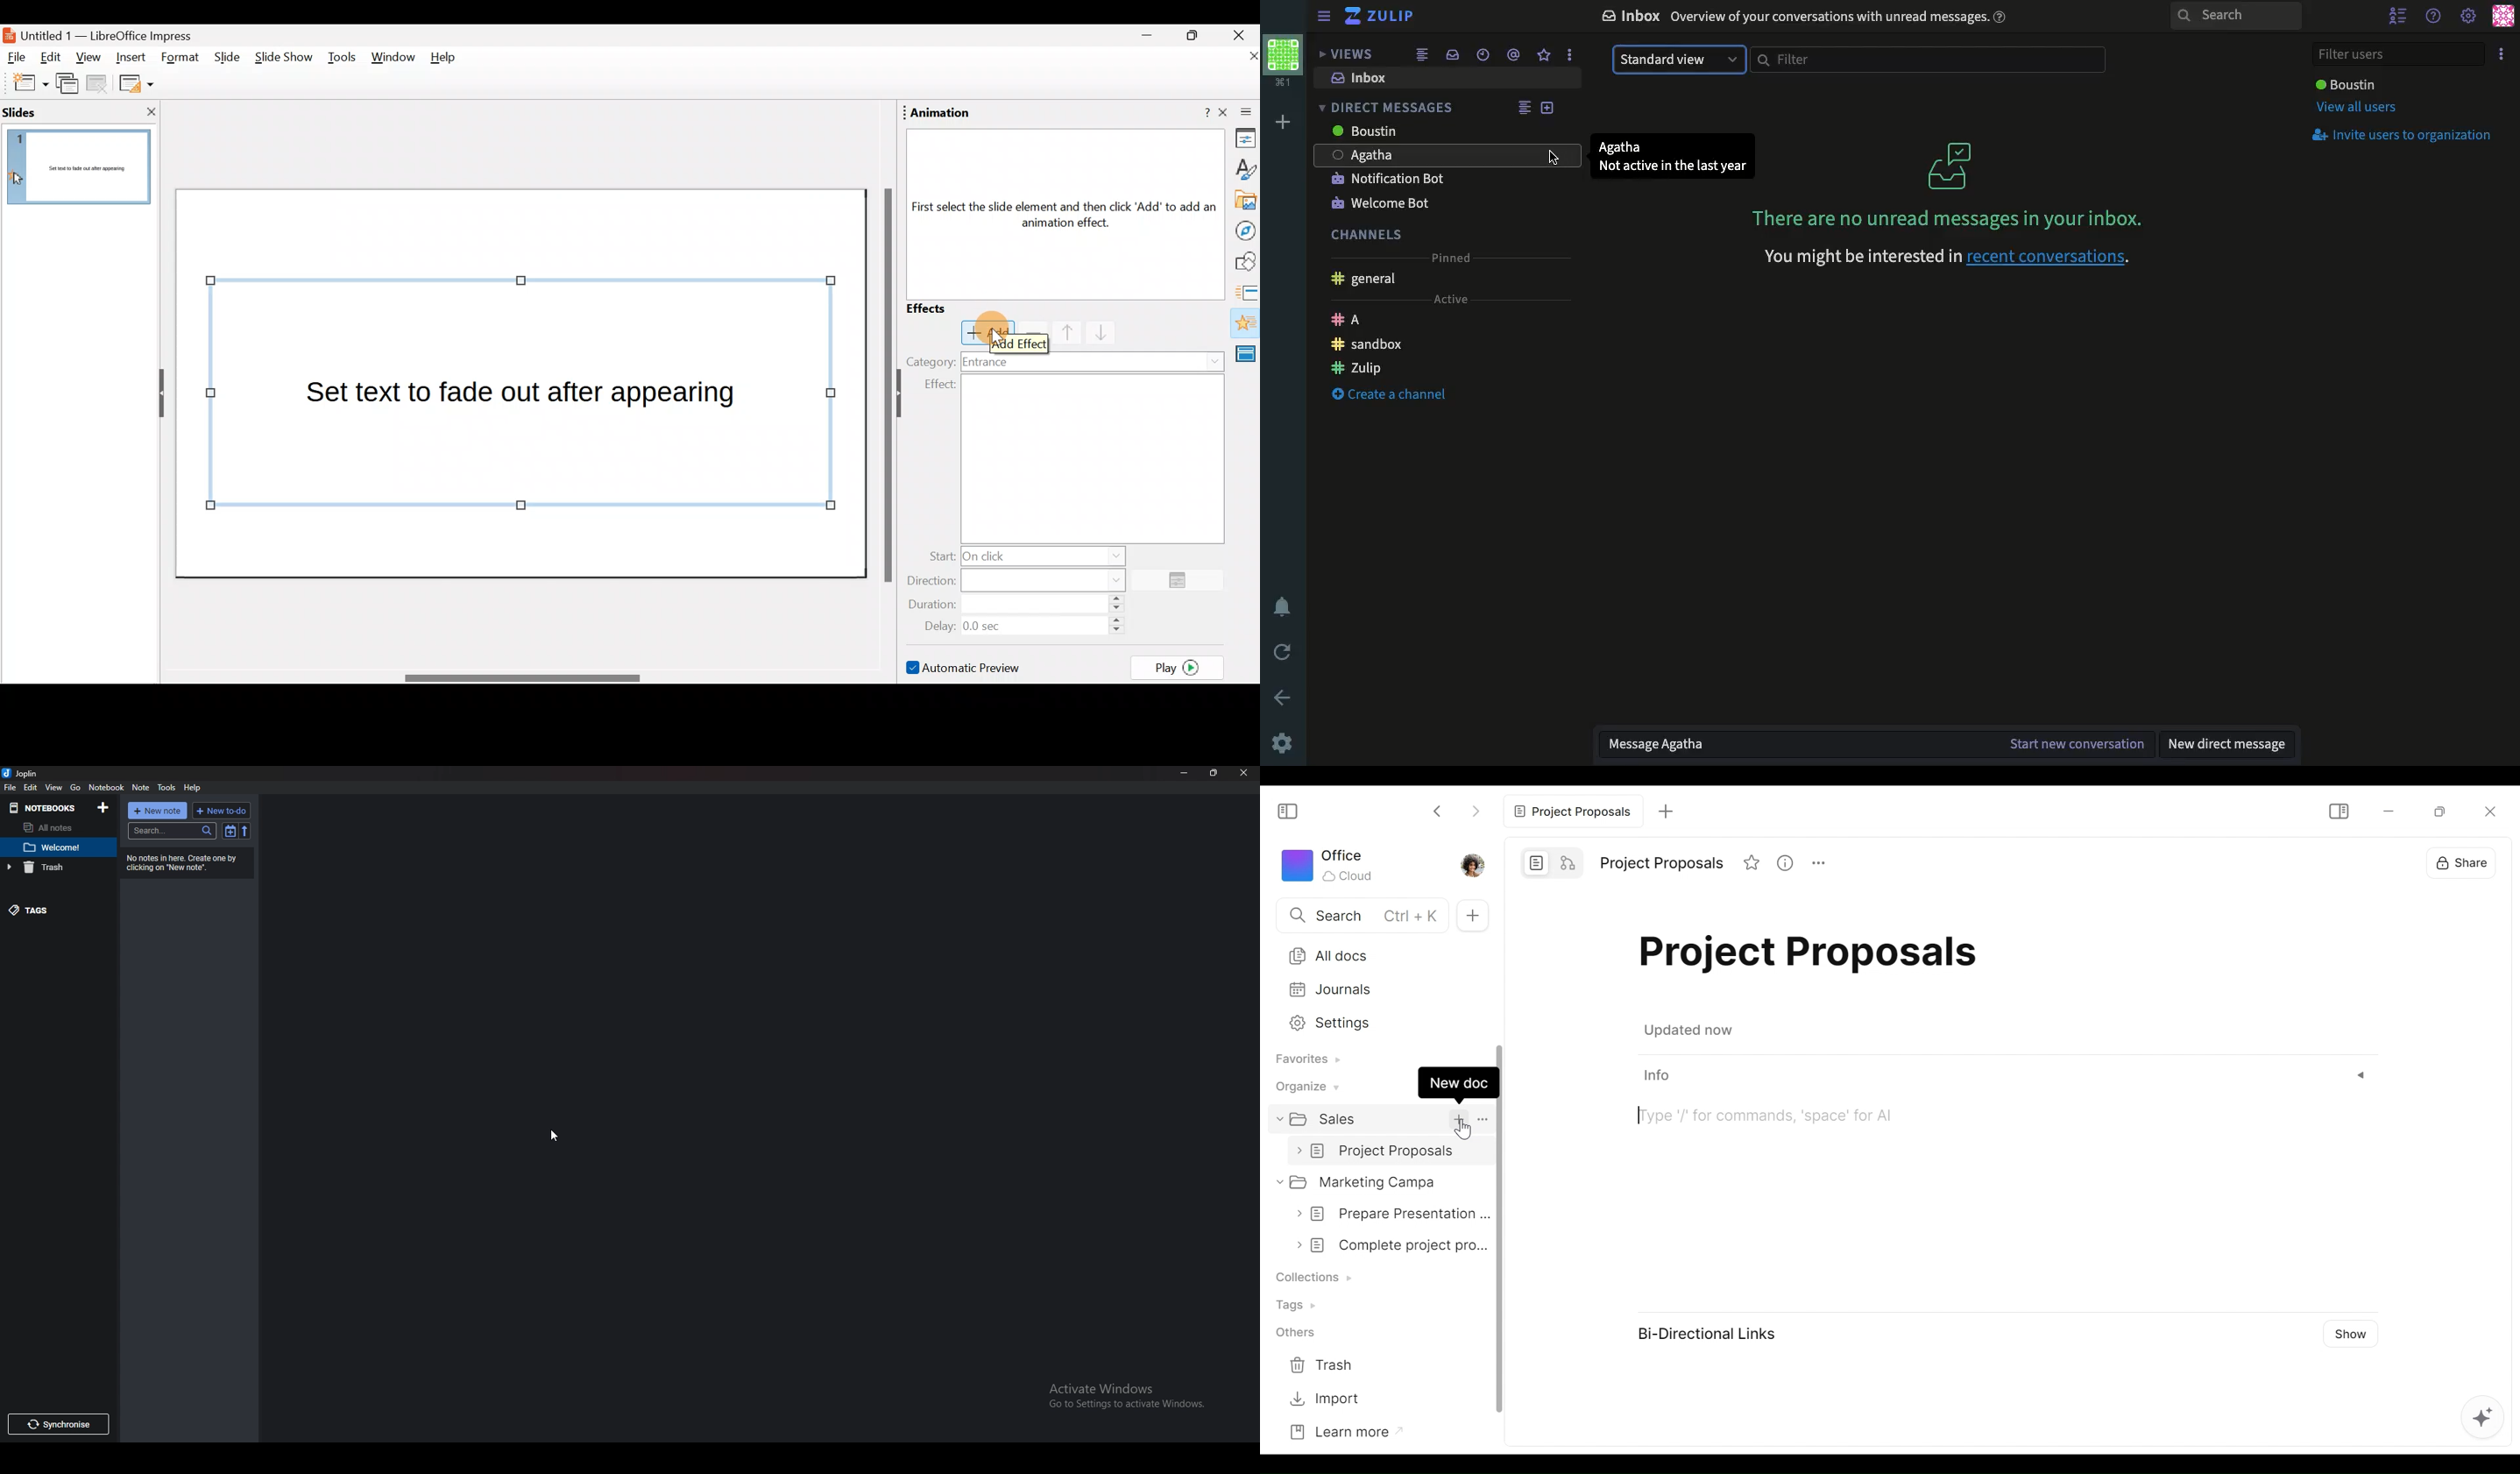 Image resolution: width=2520 pixels, height=1484 pixels. Describe the element at coordinates (2353, 1334) in the screenshot. I see `Show` at that location.